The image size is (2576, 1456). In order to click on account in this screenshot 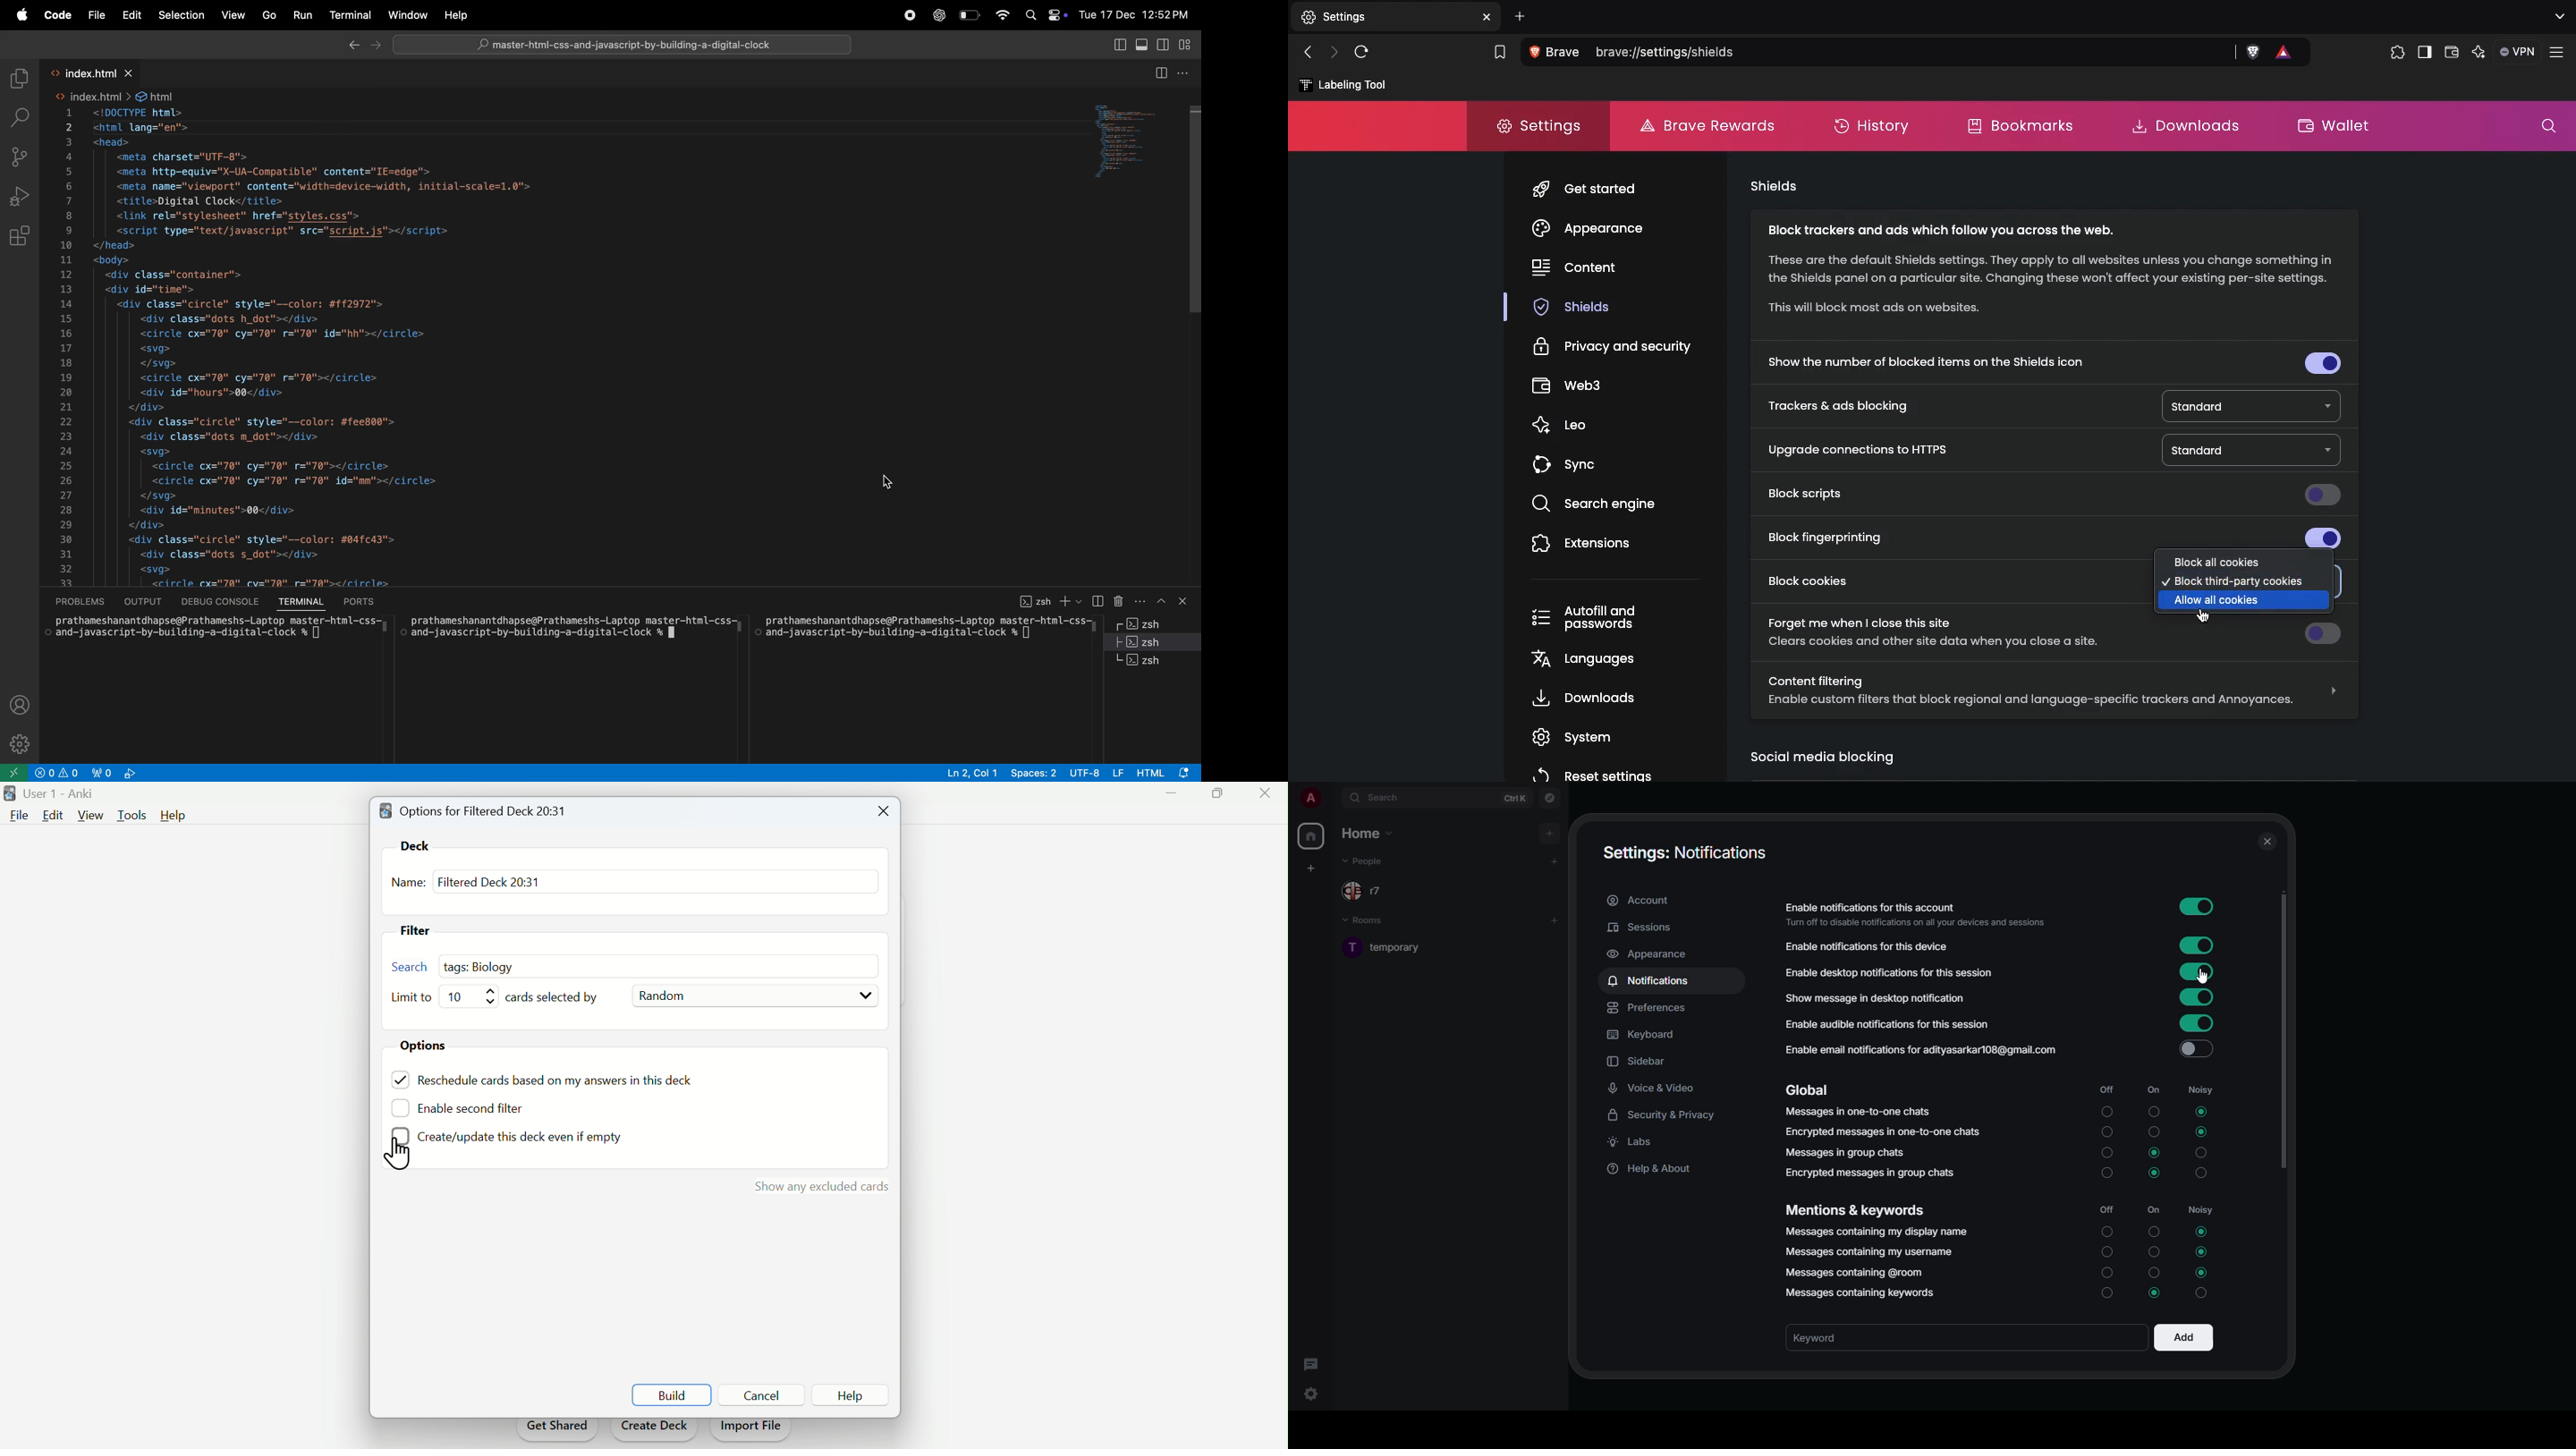, I will do `click(1643, 900)`.